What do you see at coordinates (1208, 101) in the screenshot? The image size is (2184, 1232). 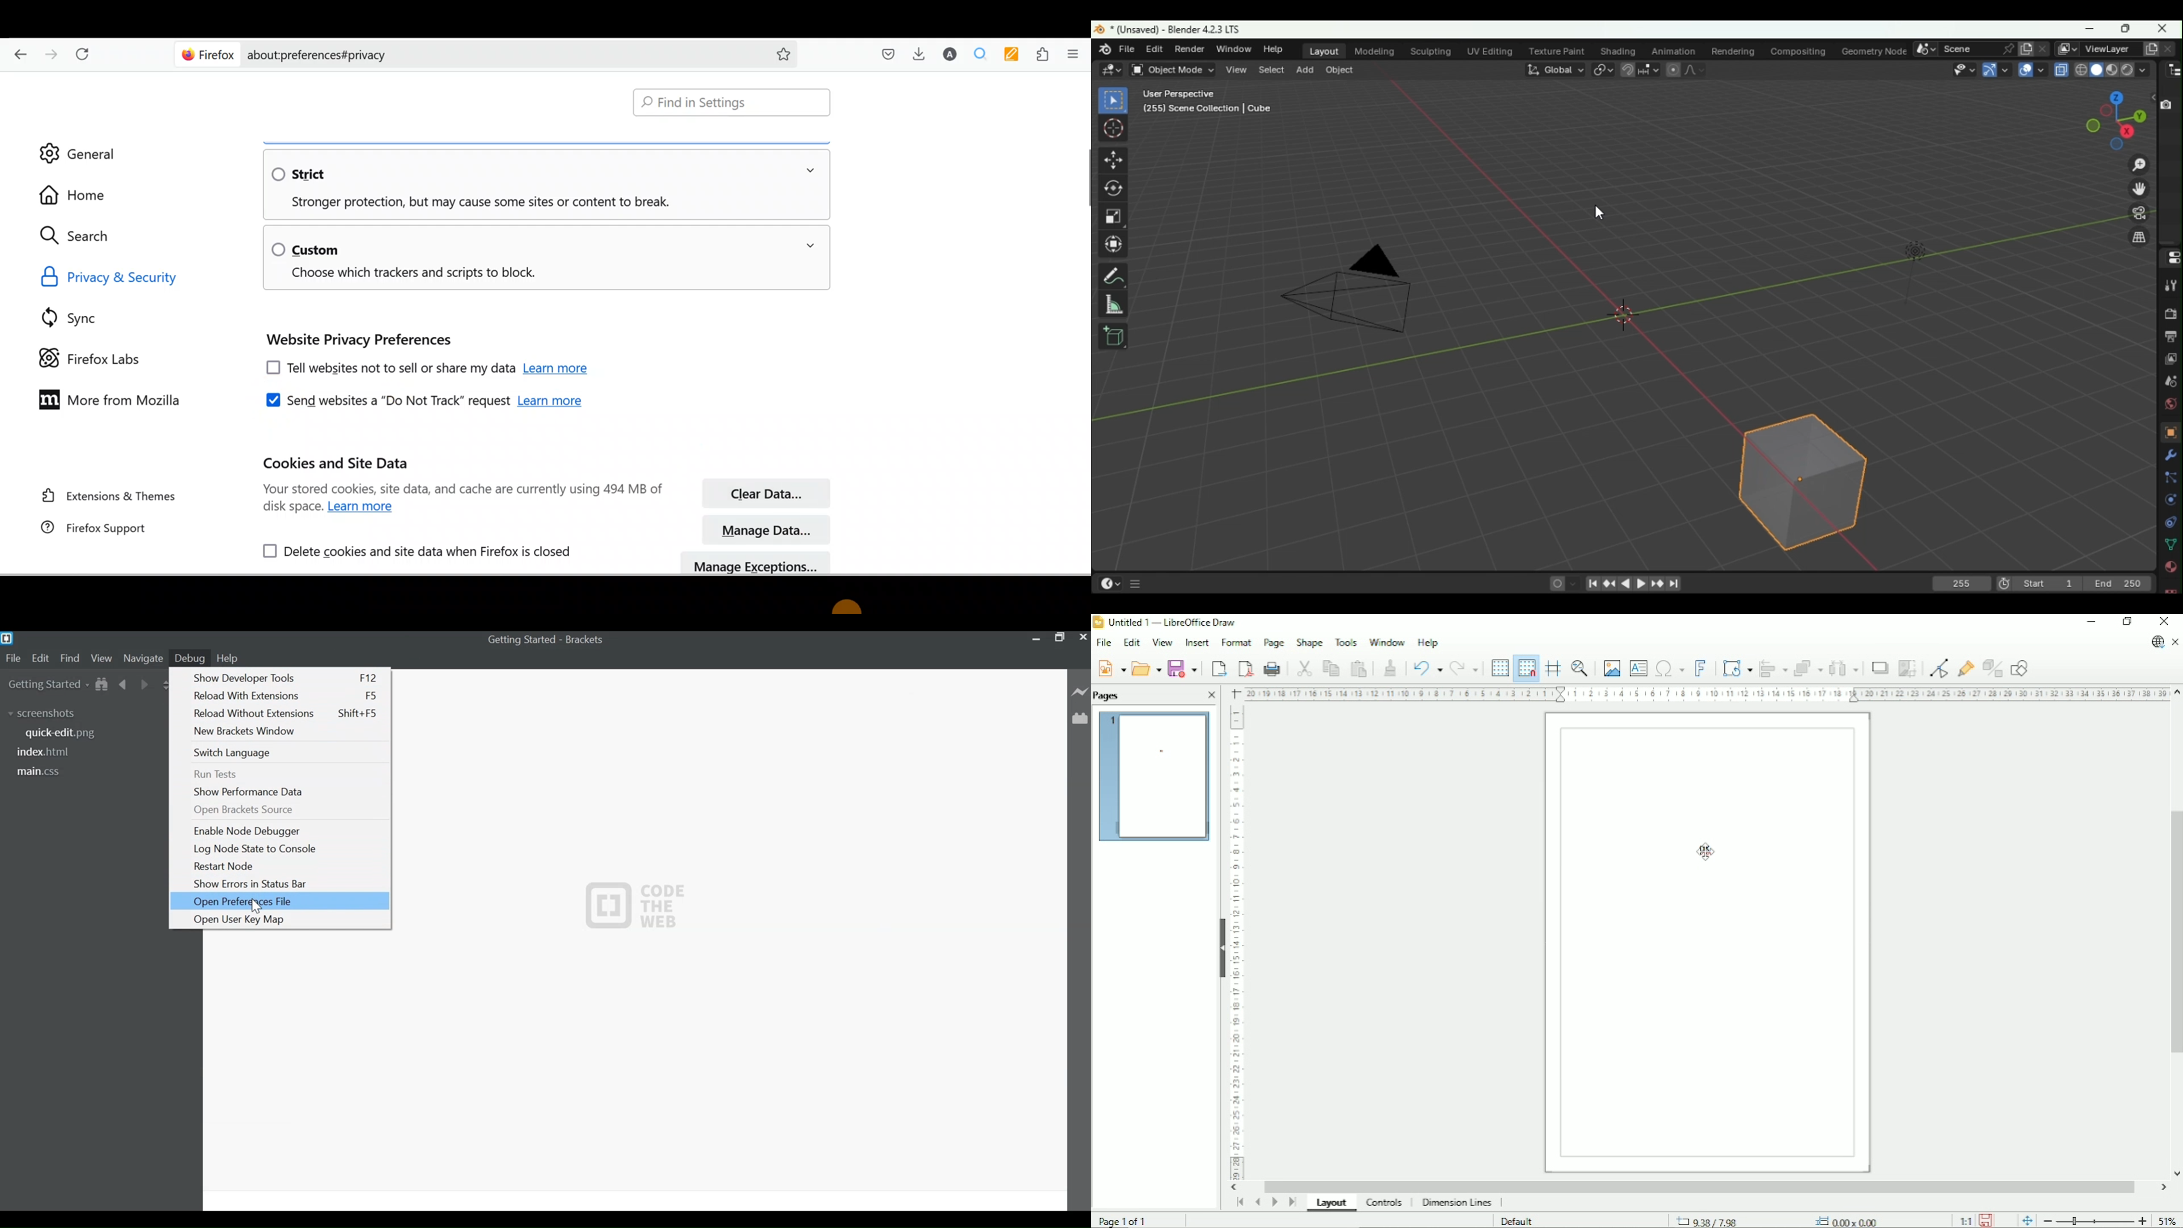 I see `User Perspective:
(255) Scene Collection | Cube` at bounding box center [1208, 101].